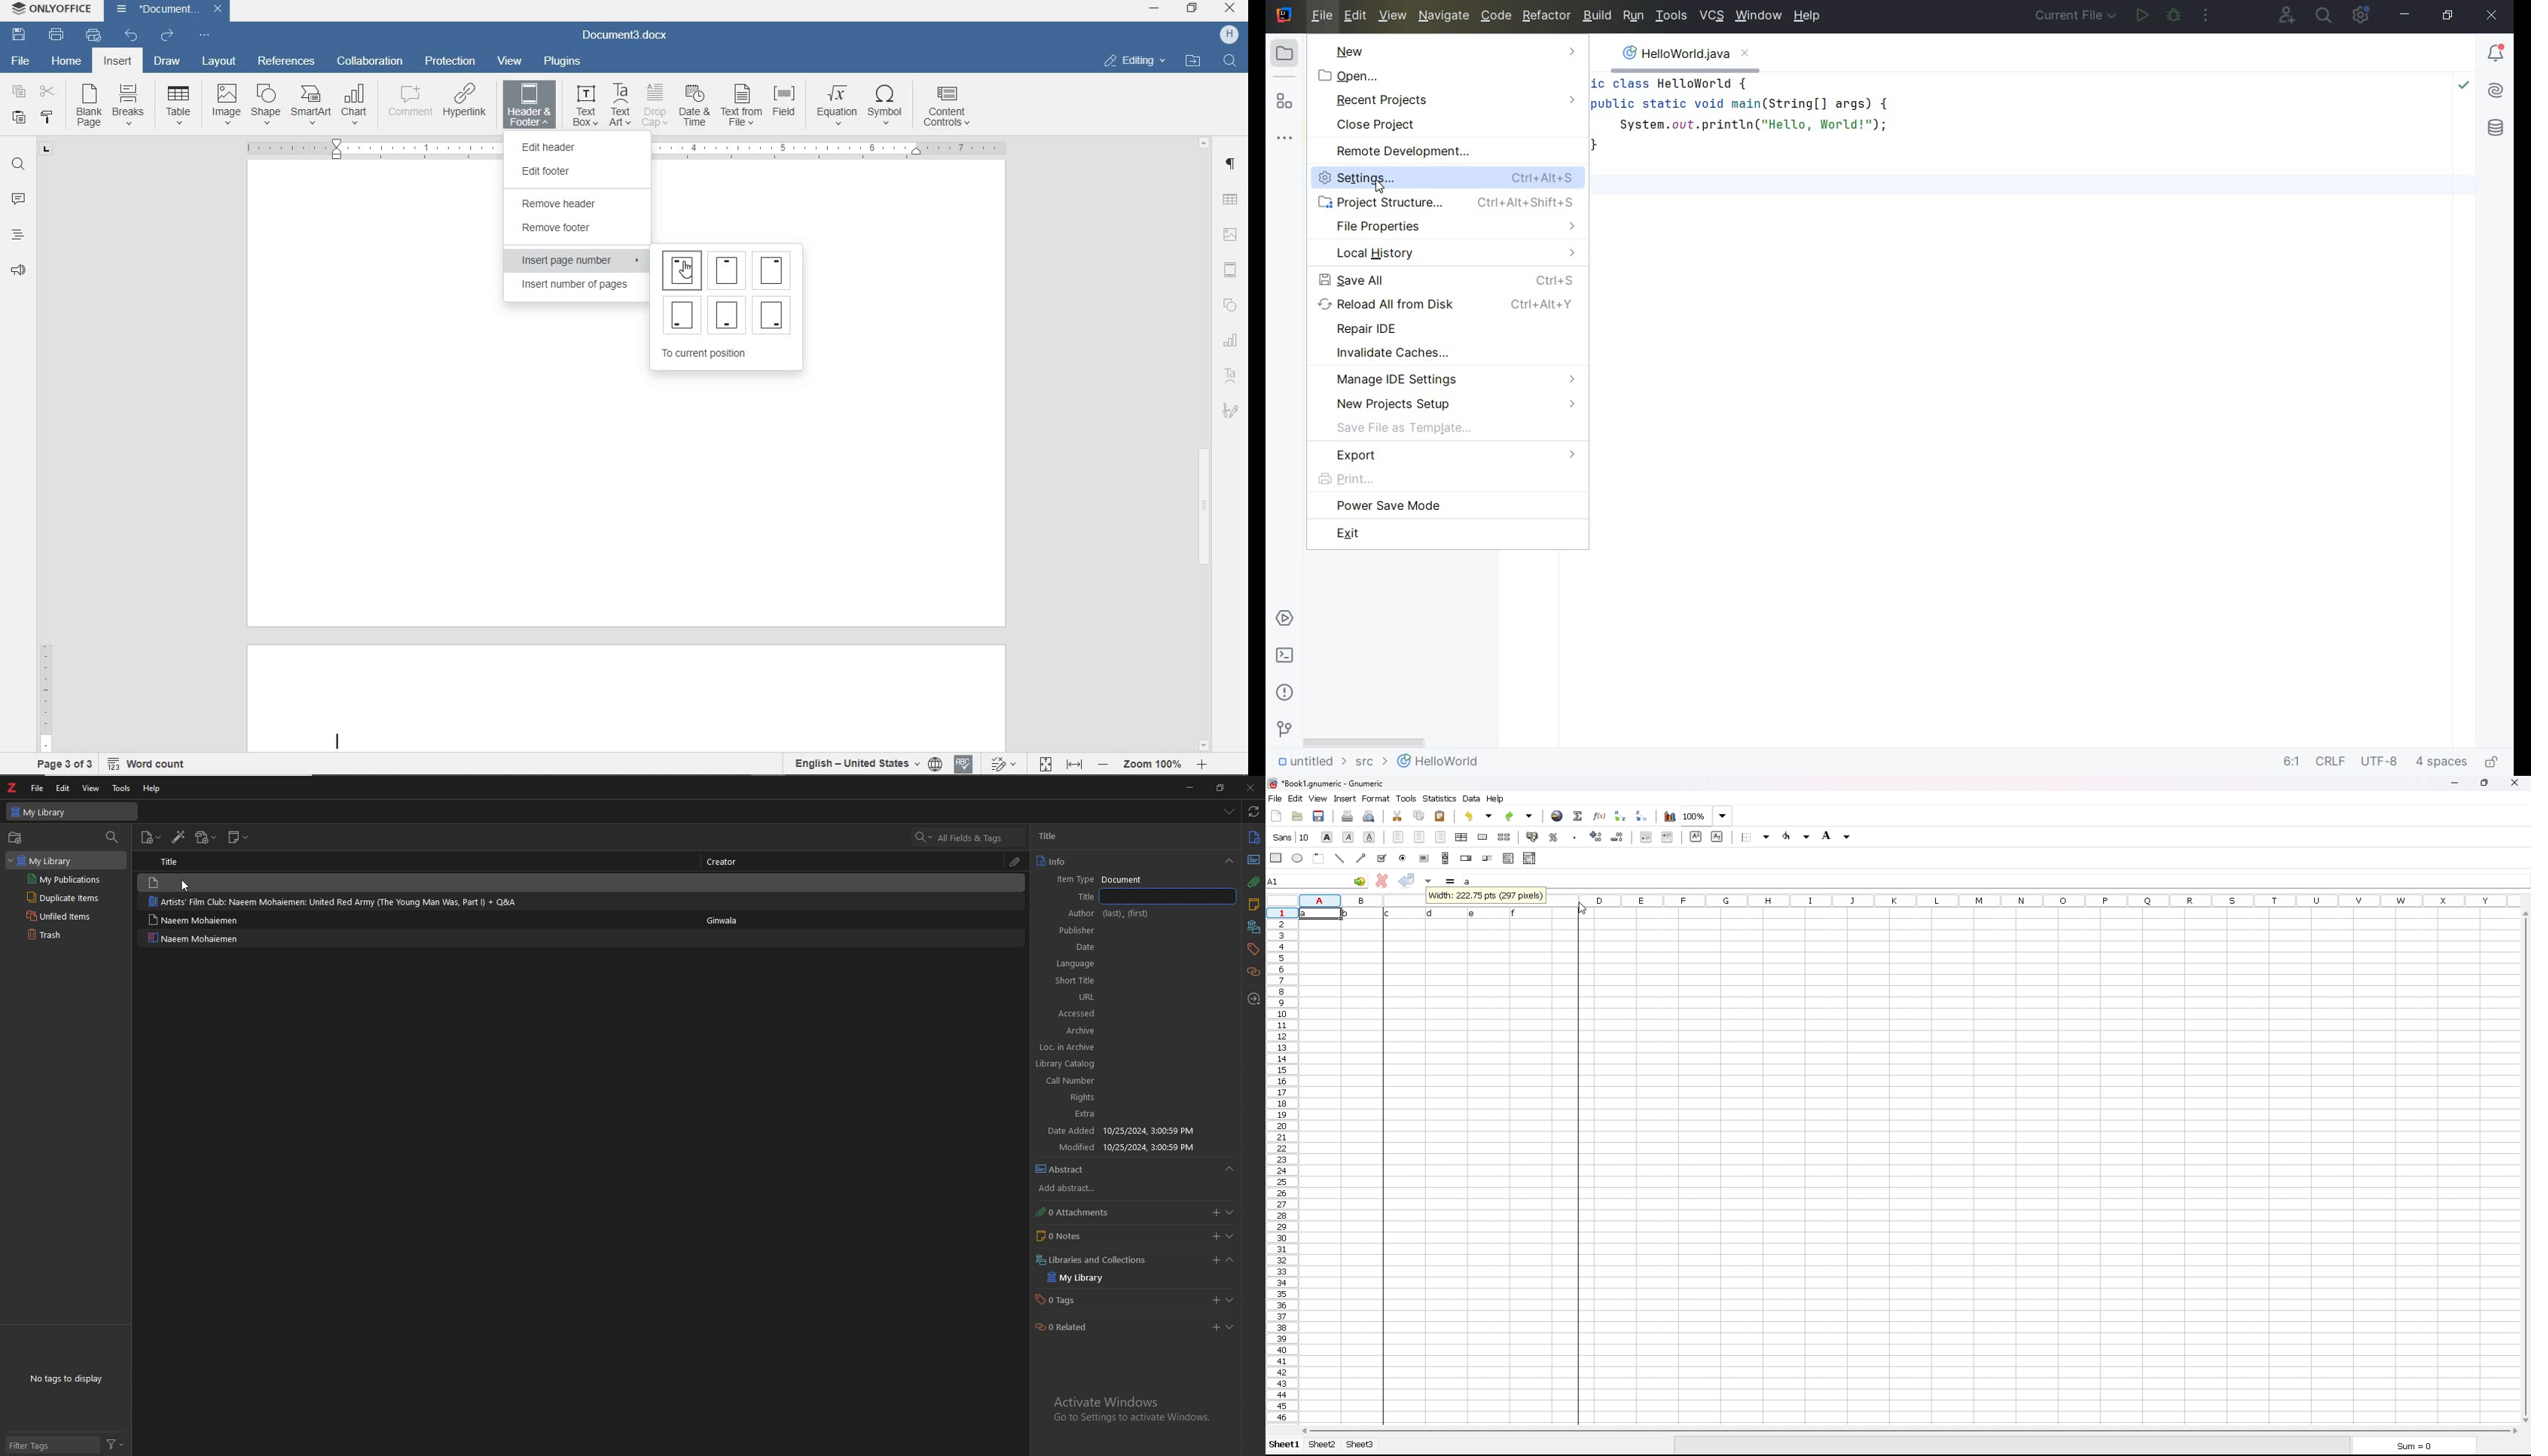 The height and width of the screenshot is (1456, 2548). Describe the element at coordinates (1382, 880) in the screenshot. I see `cancel changes` at that location.